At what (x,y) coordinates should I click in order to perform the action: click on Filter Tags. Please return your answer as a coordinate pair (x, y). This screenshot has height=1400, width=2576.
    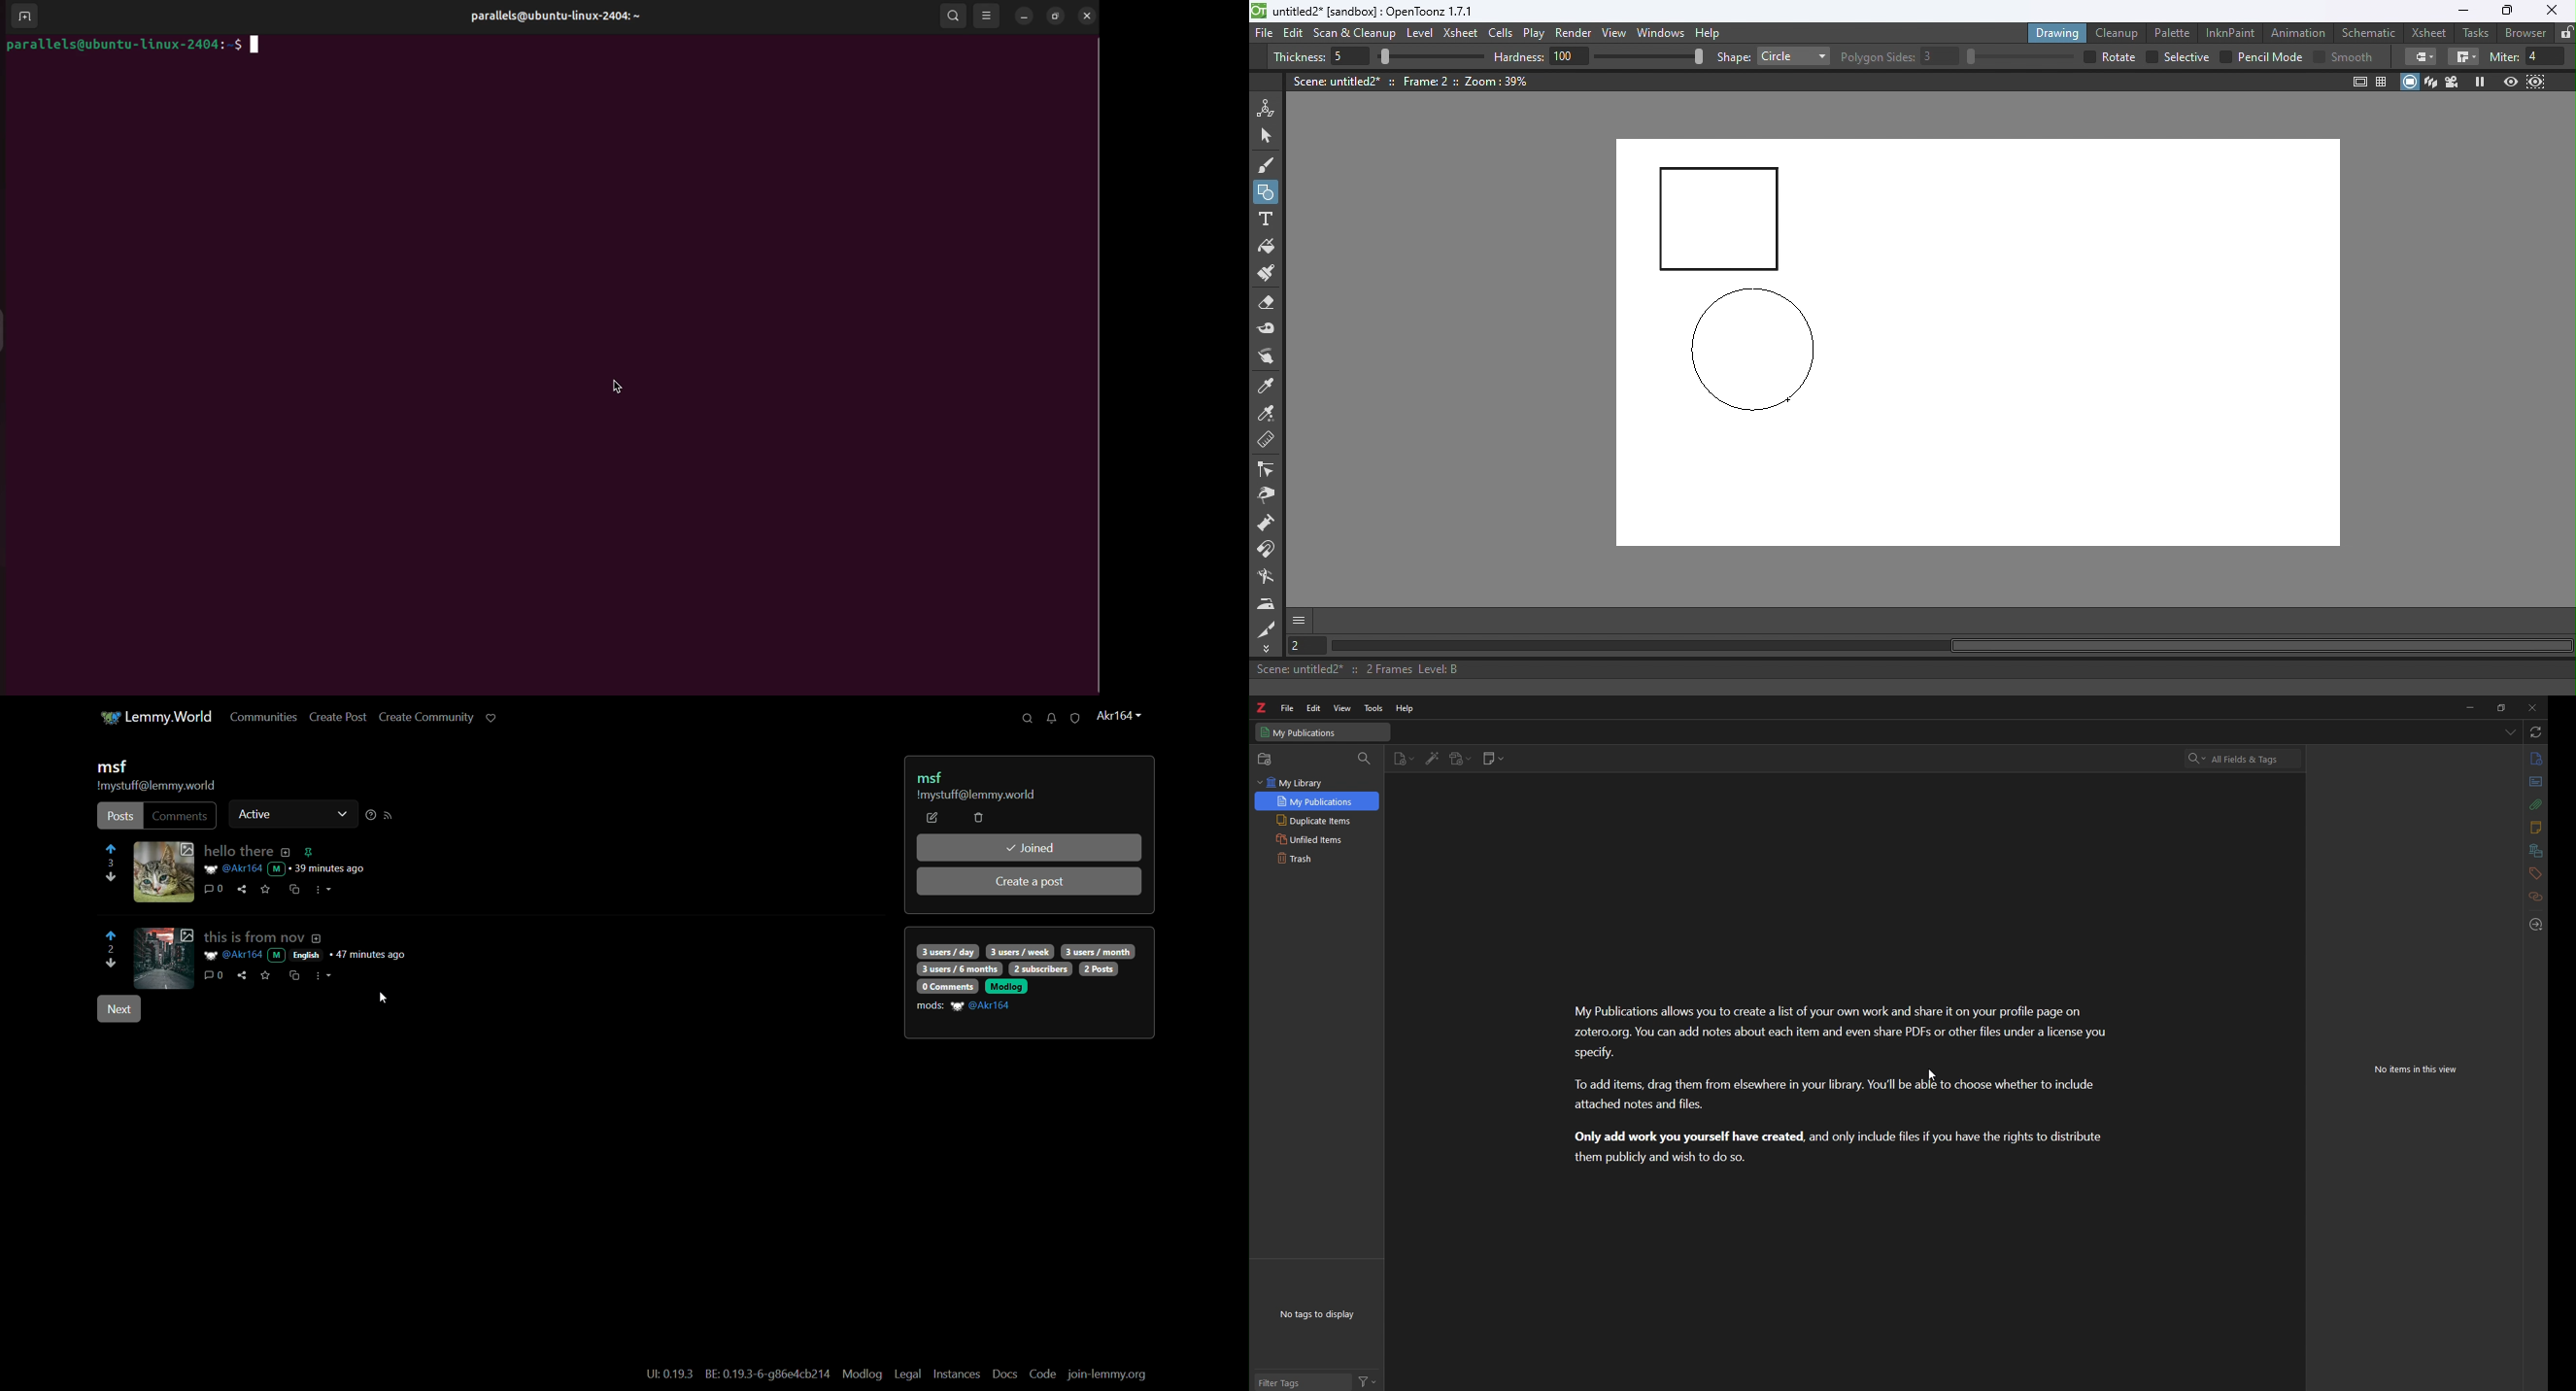
    Looking at the image, I should click on (1304, 1382).